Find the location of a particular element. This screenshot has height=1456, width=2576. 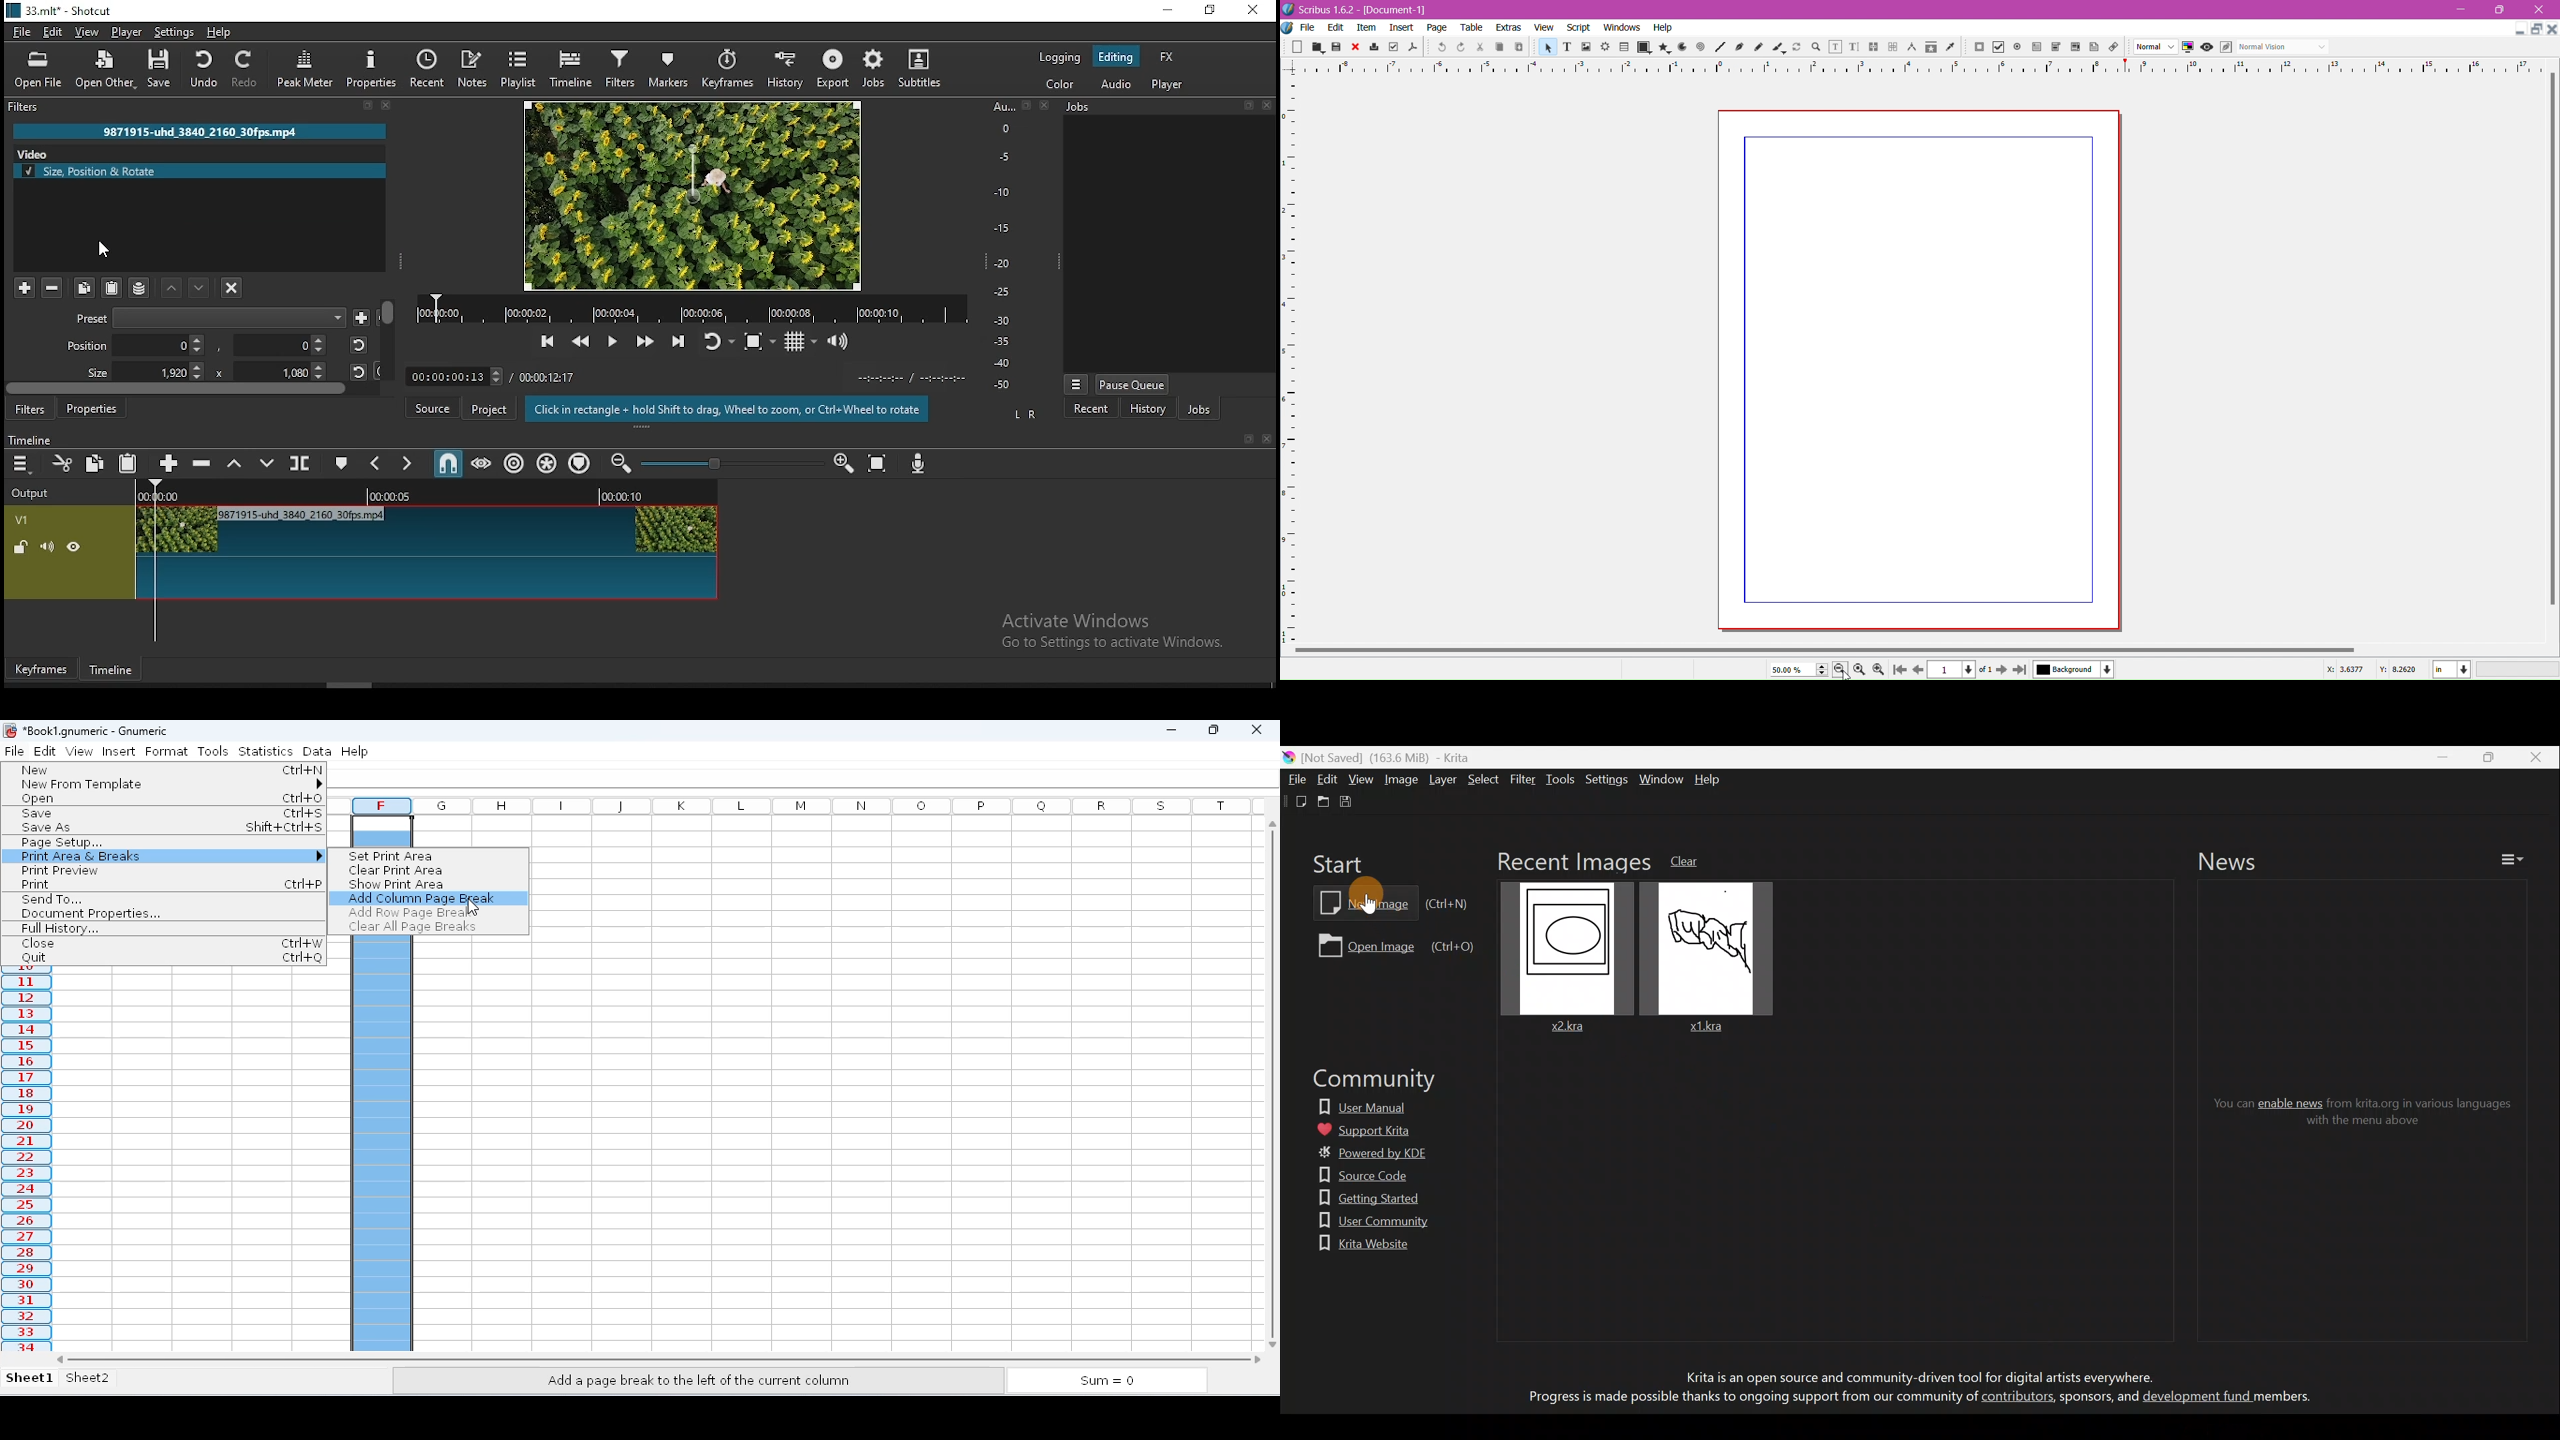

Table is located at coordinates (1471, 27).